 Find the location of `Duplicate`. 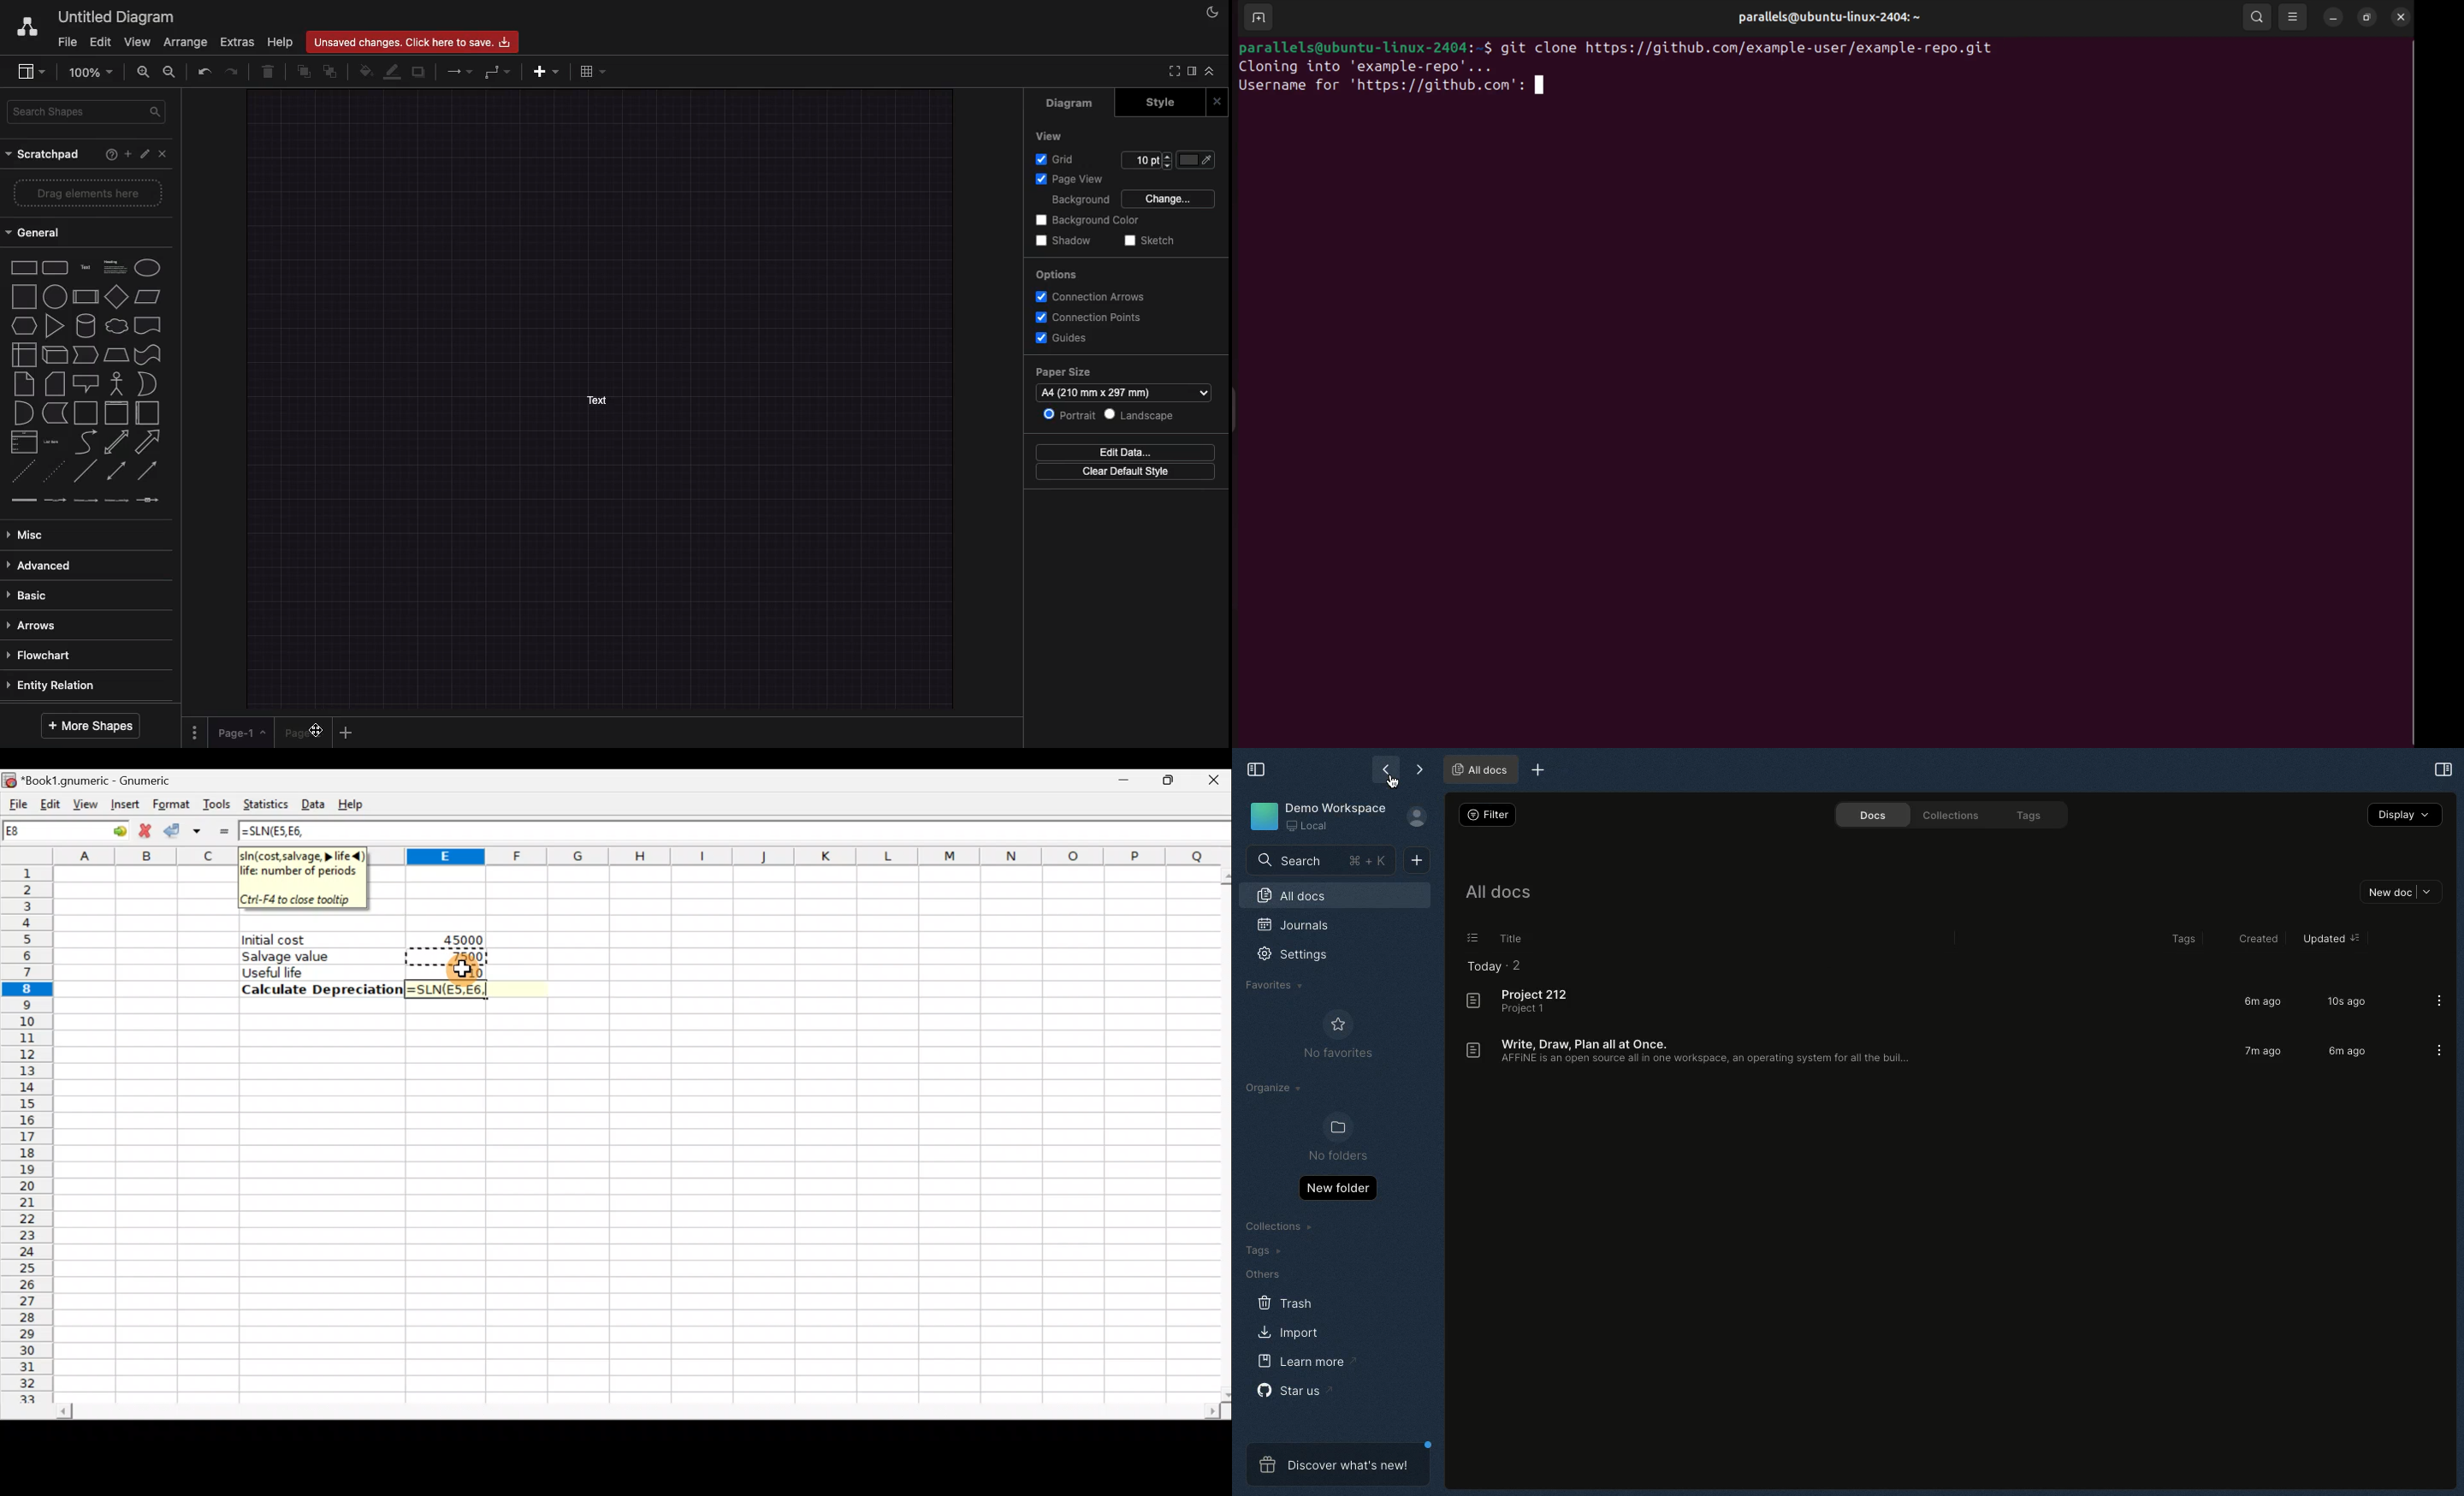

Duplicate is located at coordinates (420, 72).